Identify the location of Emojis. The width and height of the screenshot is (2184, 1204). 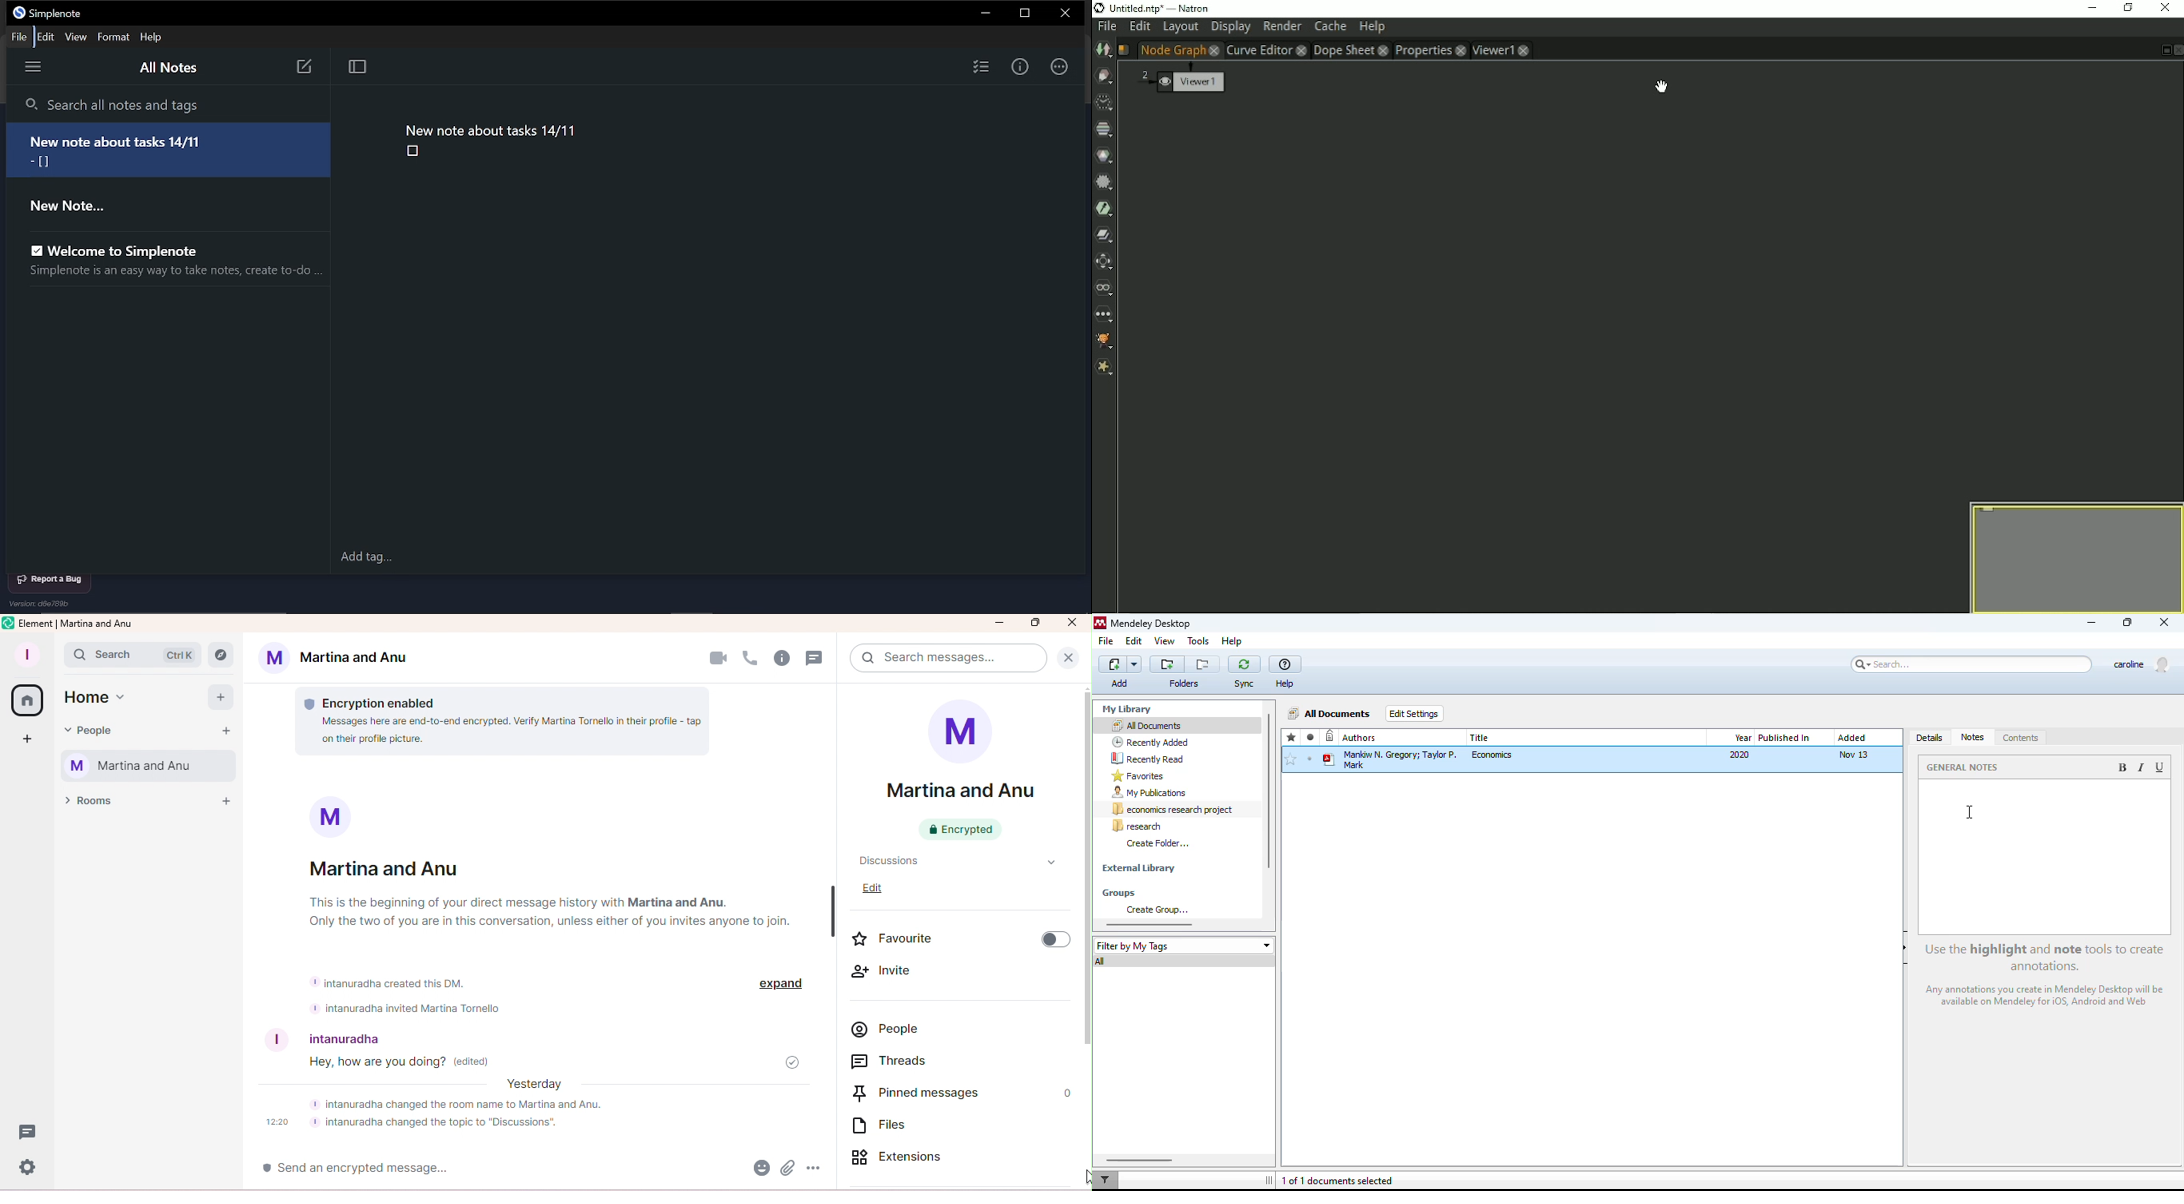
(758, 1170).